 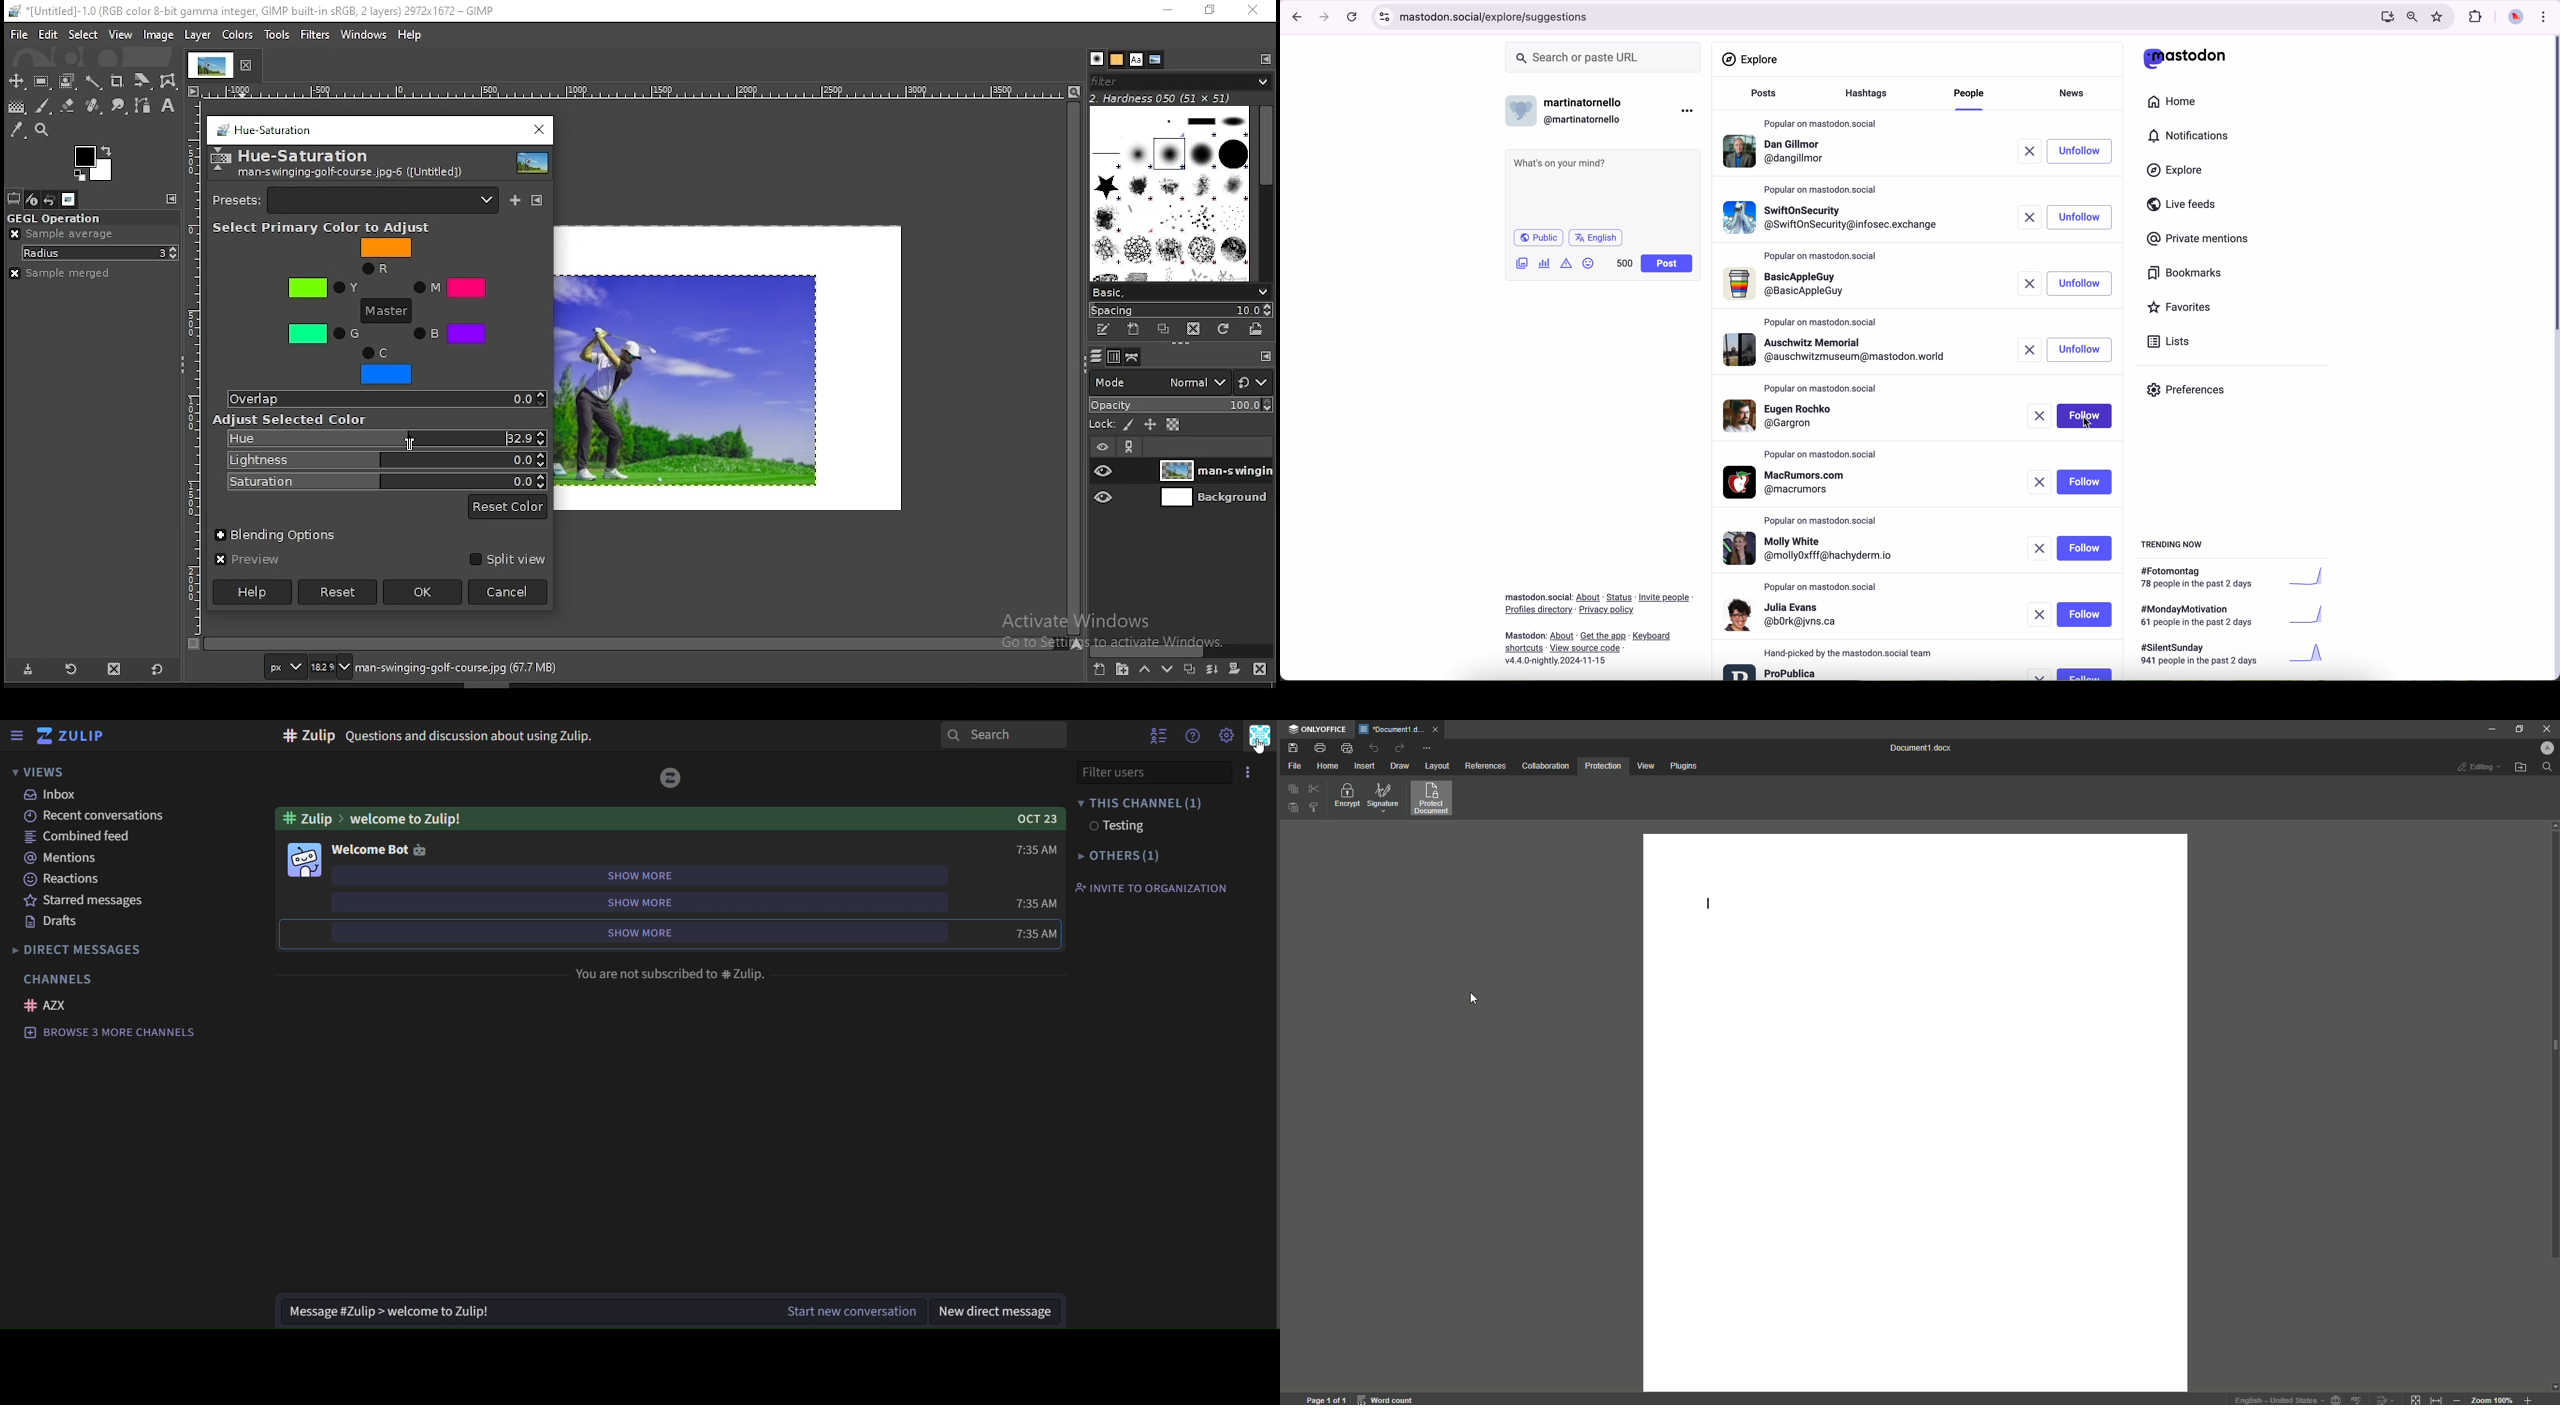 What do you see at coordinates (1434, 729) in the screenshot?
I see `close` at bounding box center [1434, 729].